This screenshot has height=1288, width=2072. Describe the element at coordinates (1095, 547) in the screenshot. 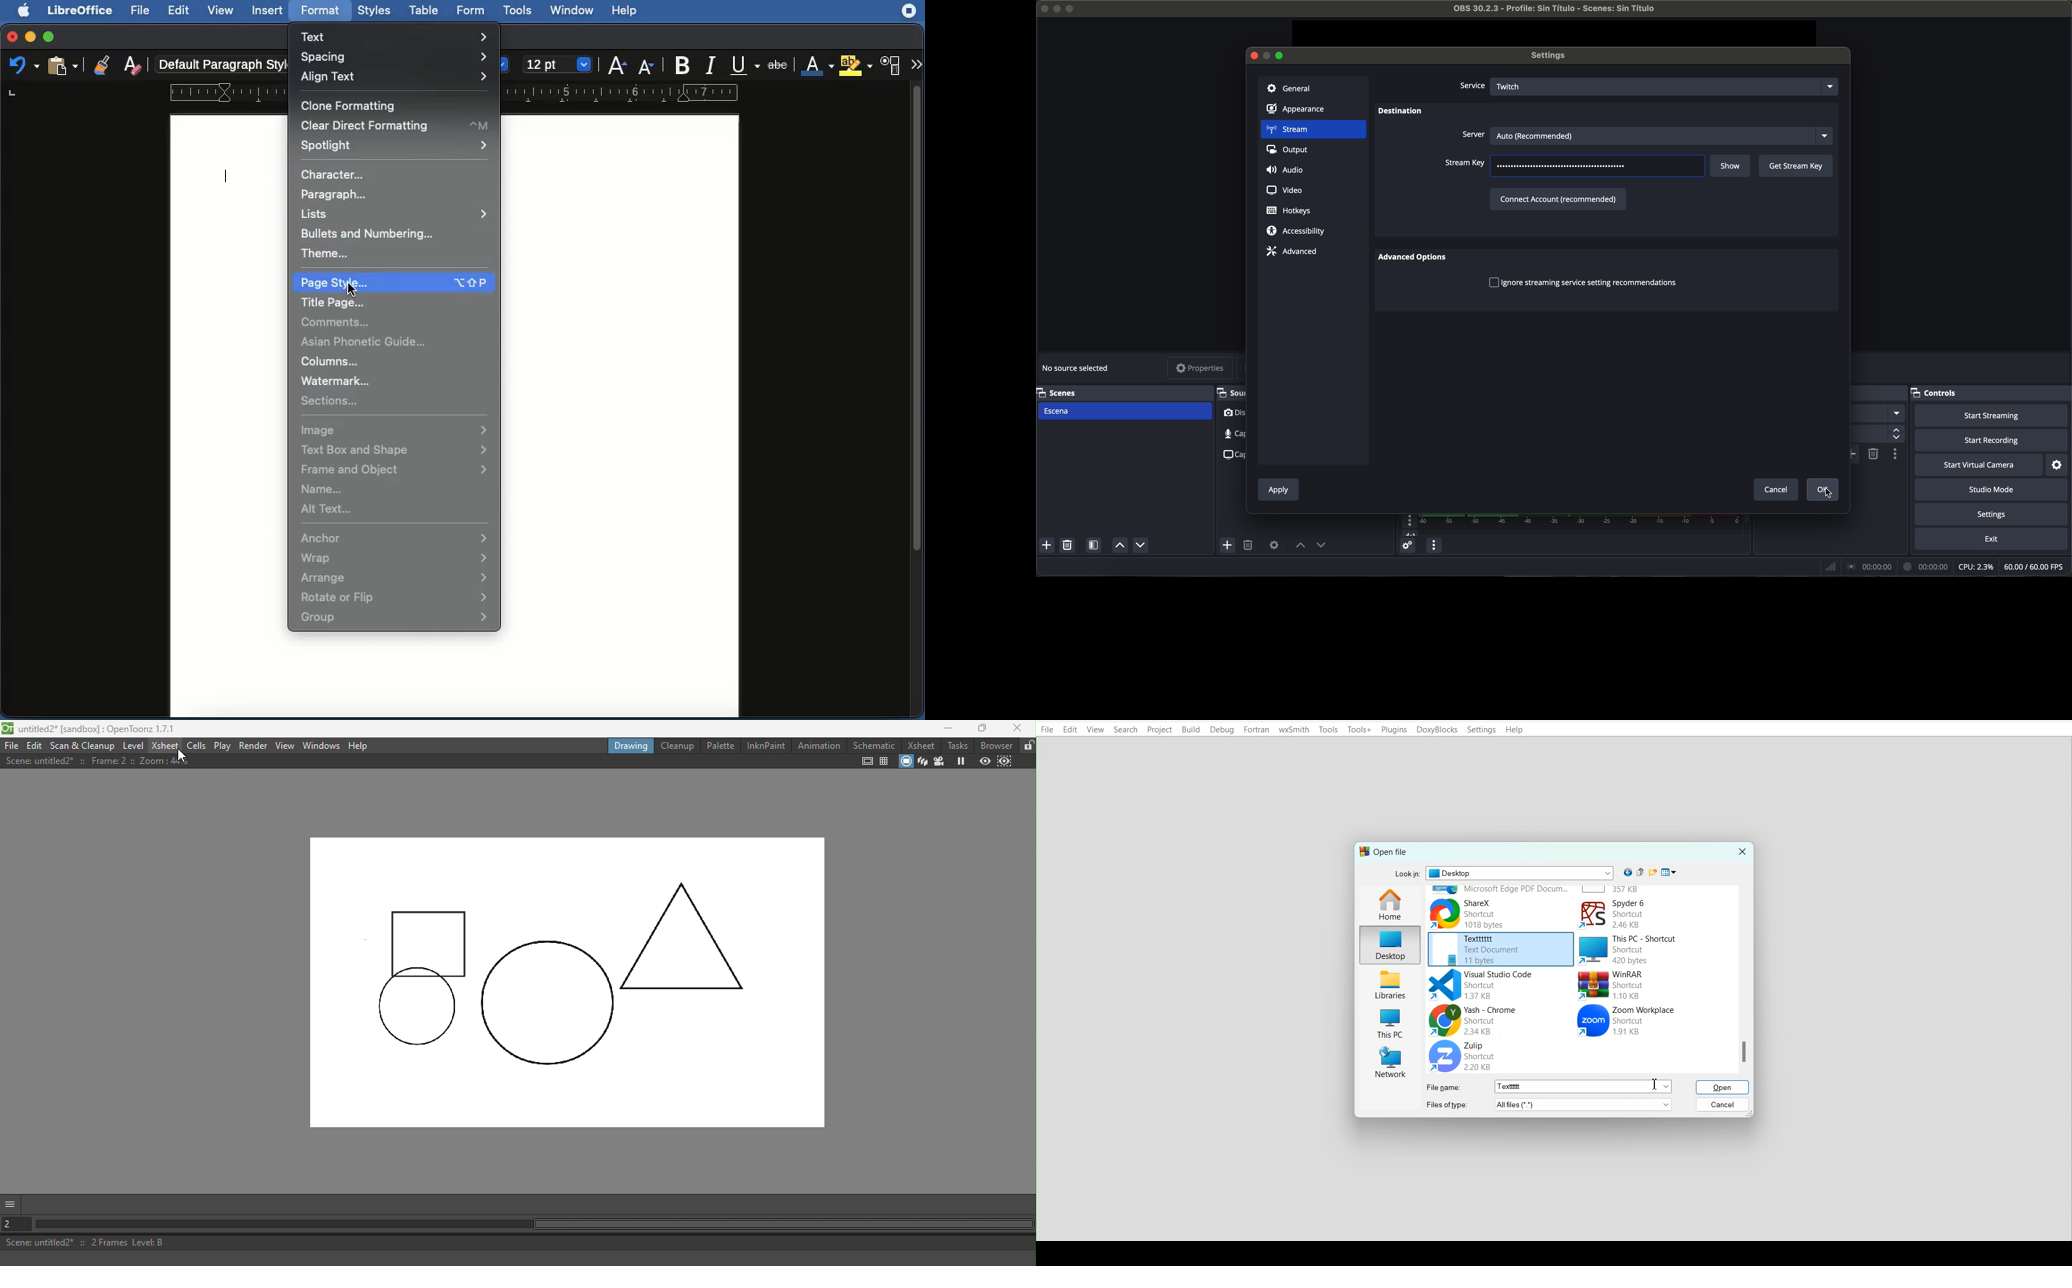

I see `open scene filters` at that location.